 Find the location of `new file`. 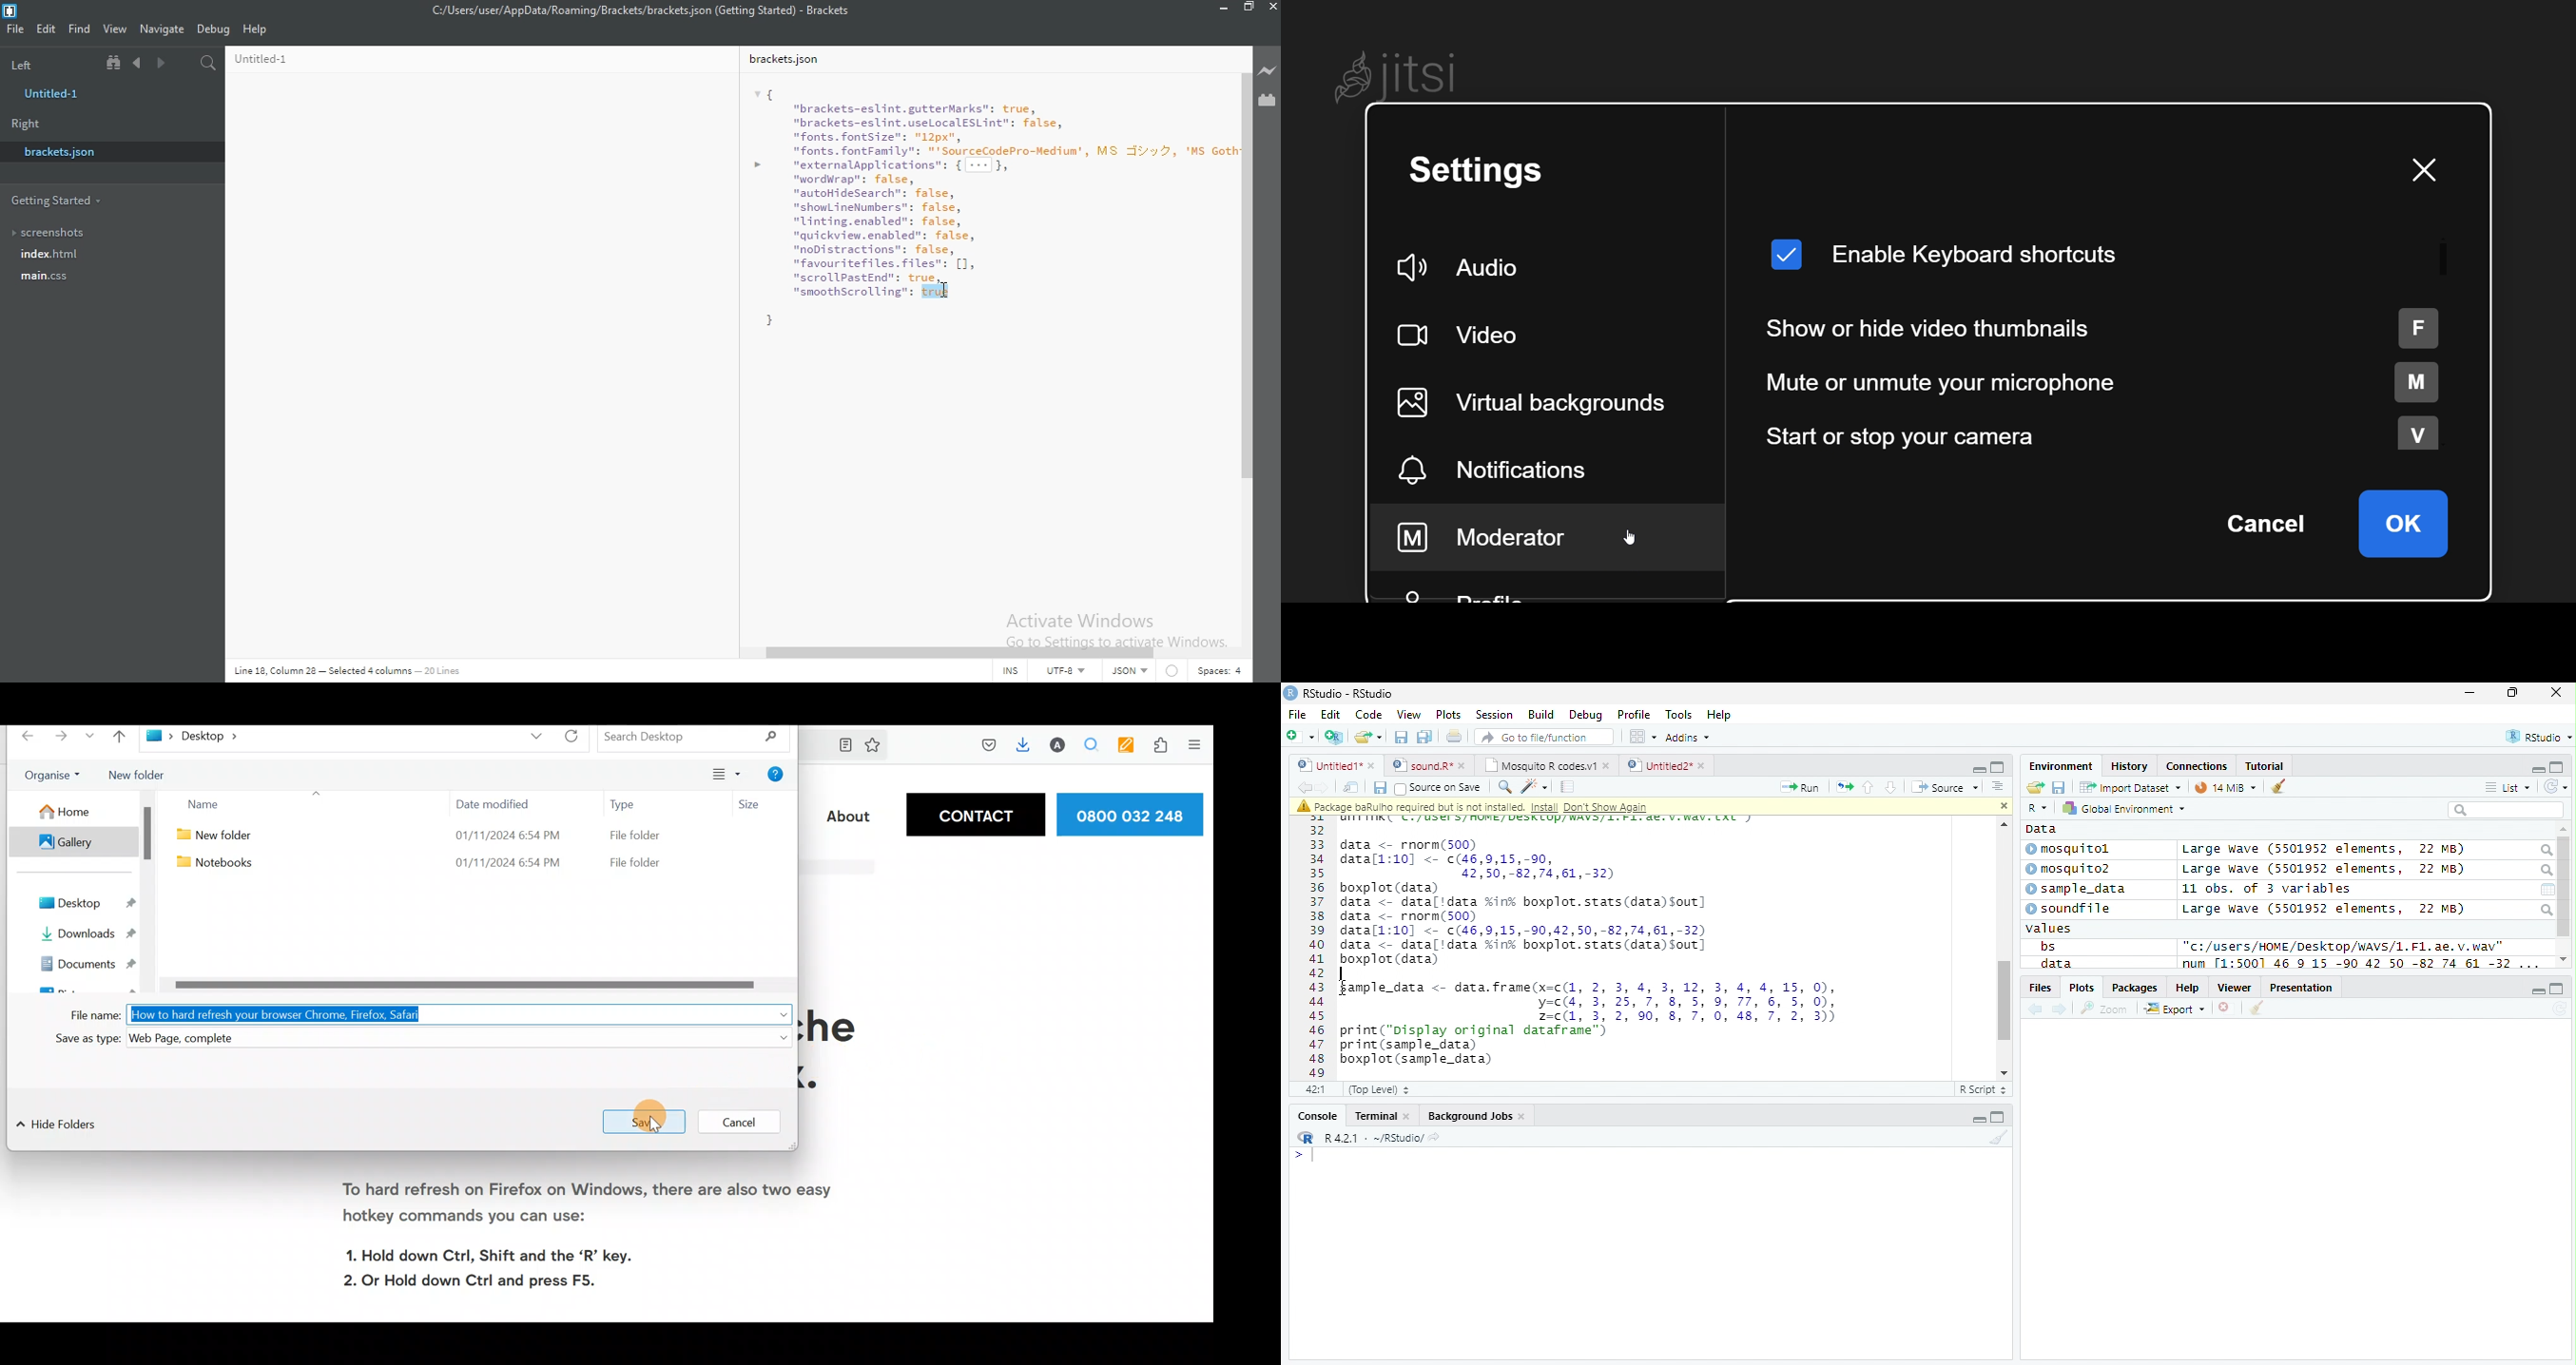

new file is located at coordinates (1301, 737).